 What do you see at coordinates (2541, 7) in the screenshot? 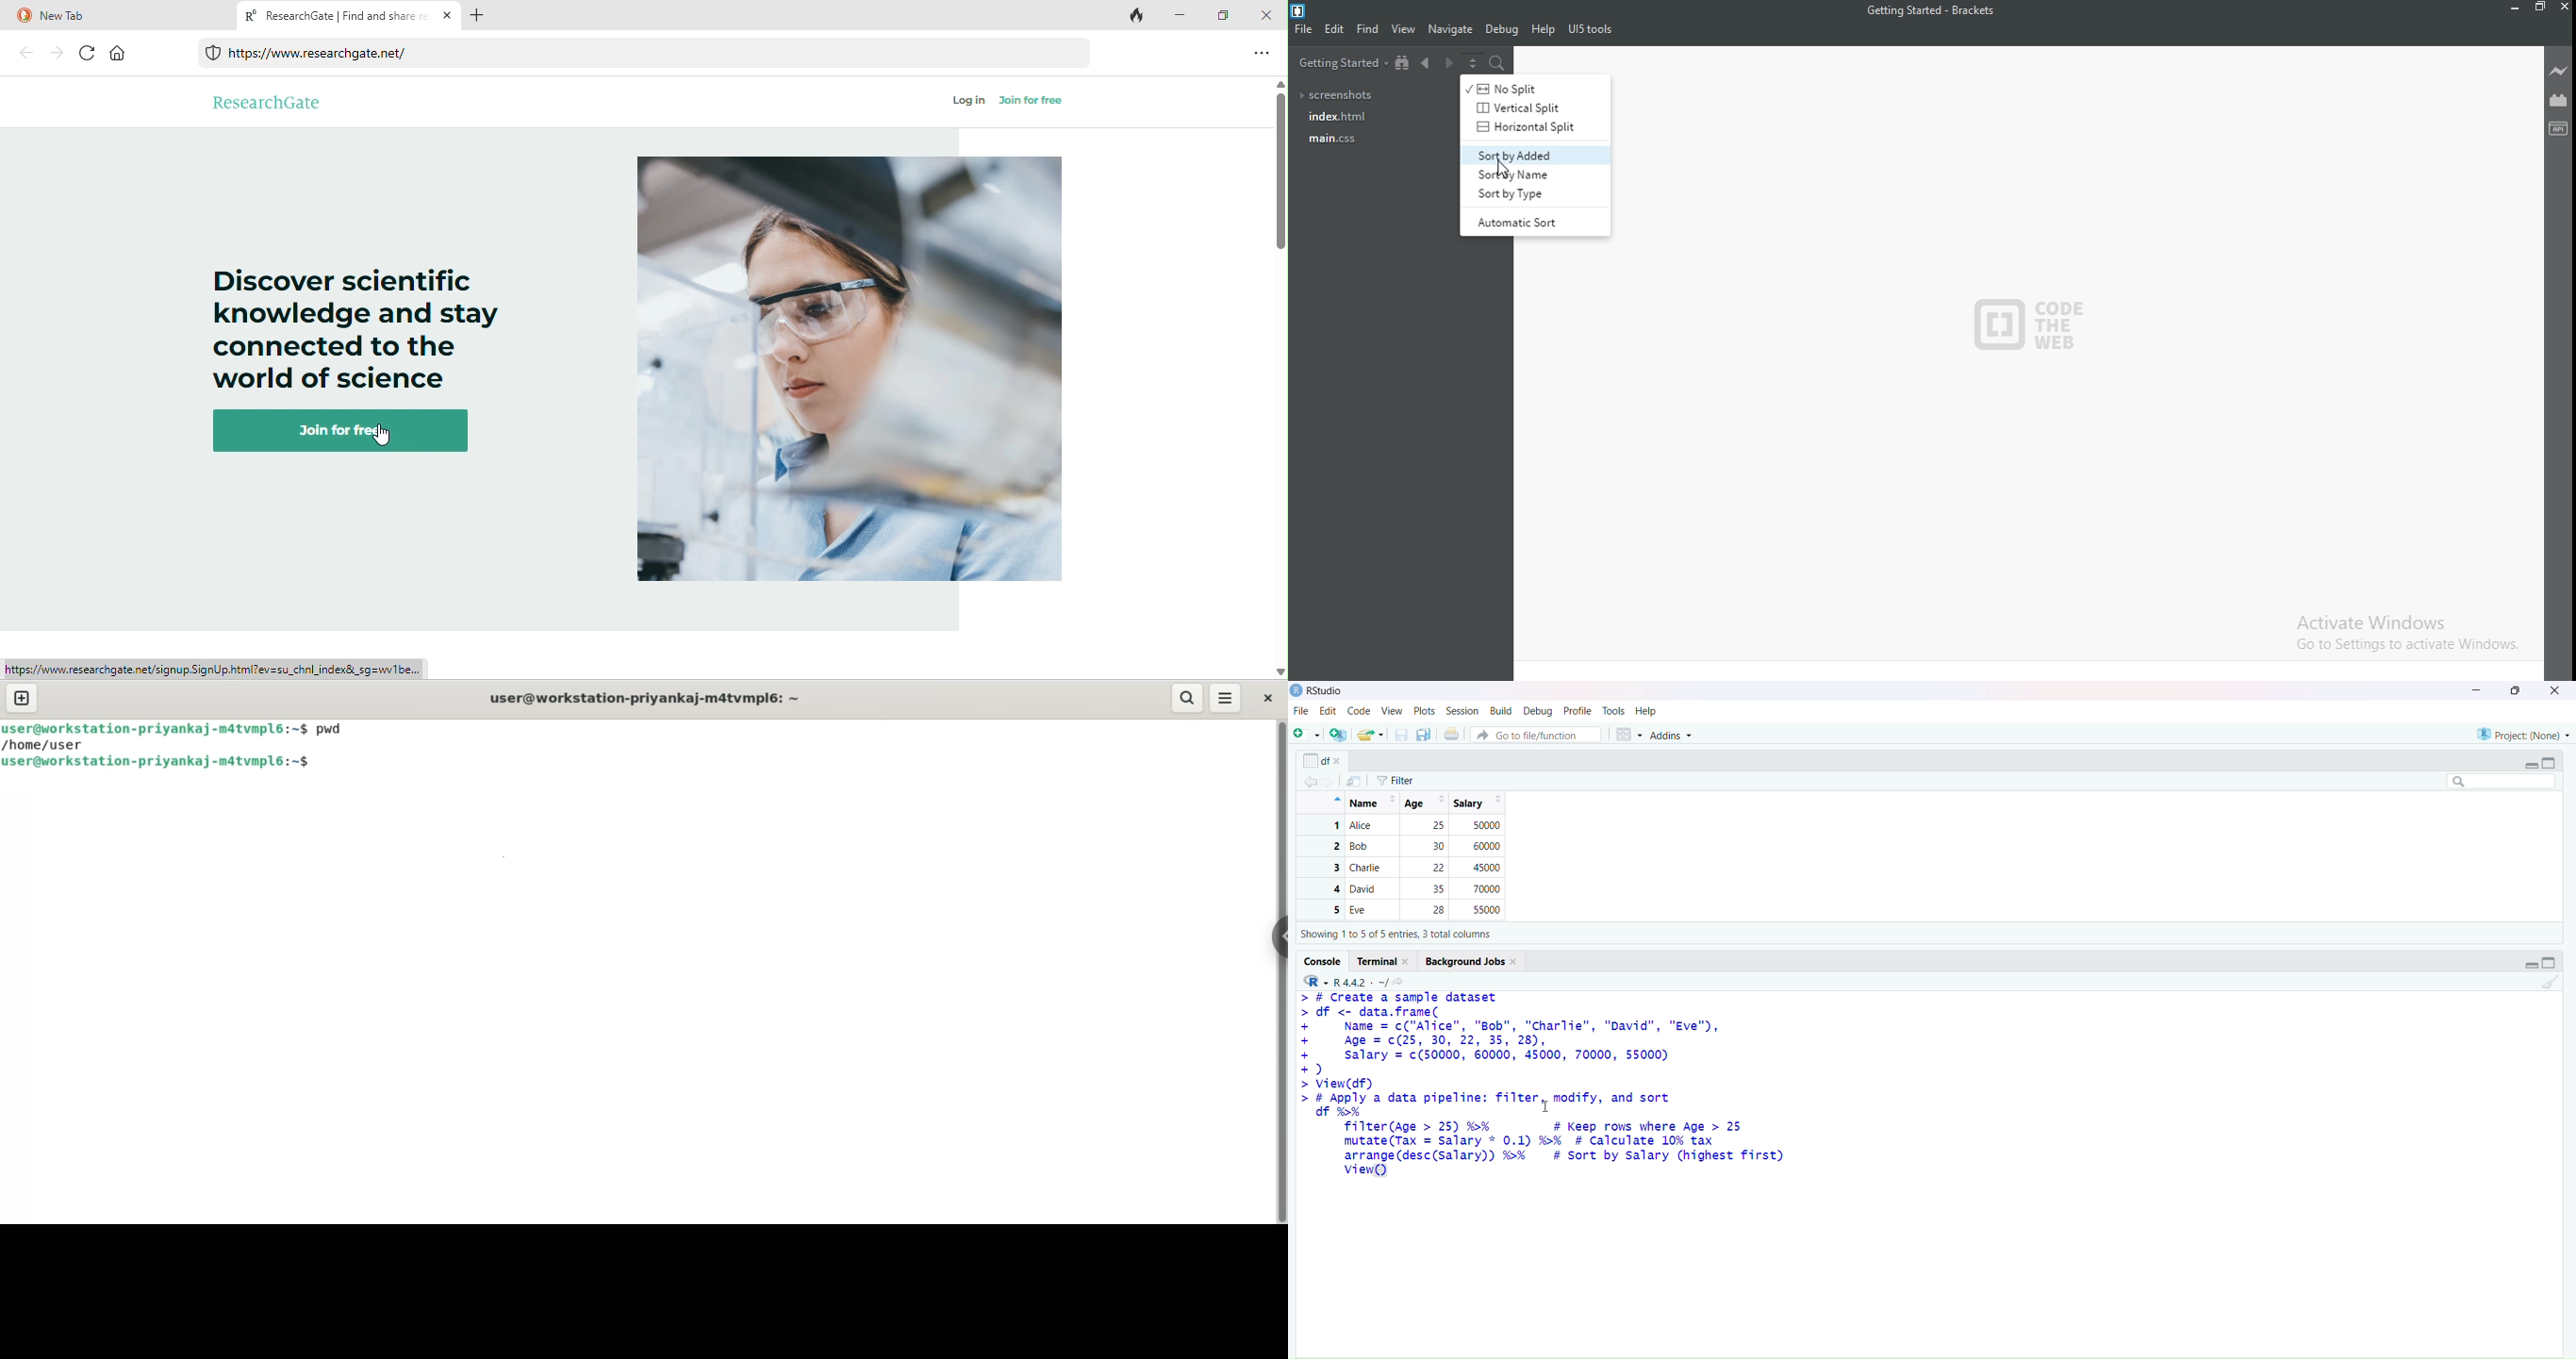
I see `Restore` at bounding box center [2541, 7].